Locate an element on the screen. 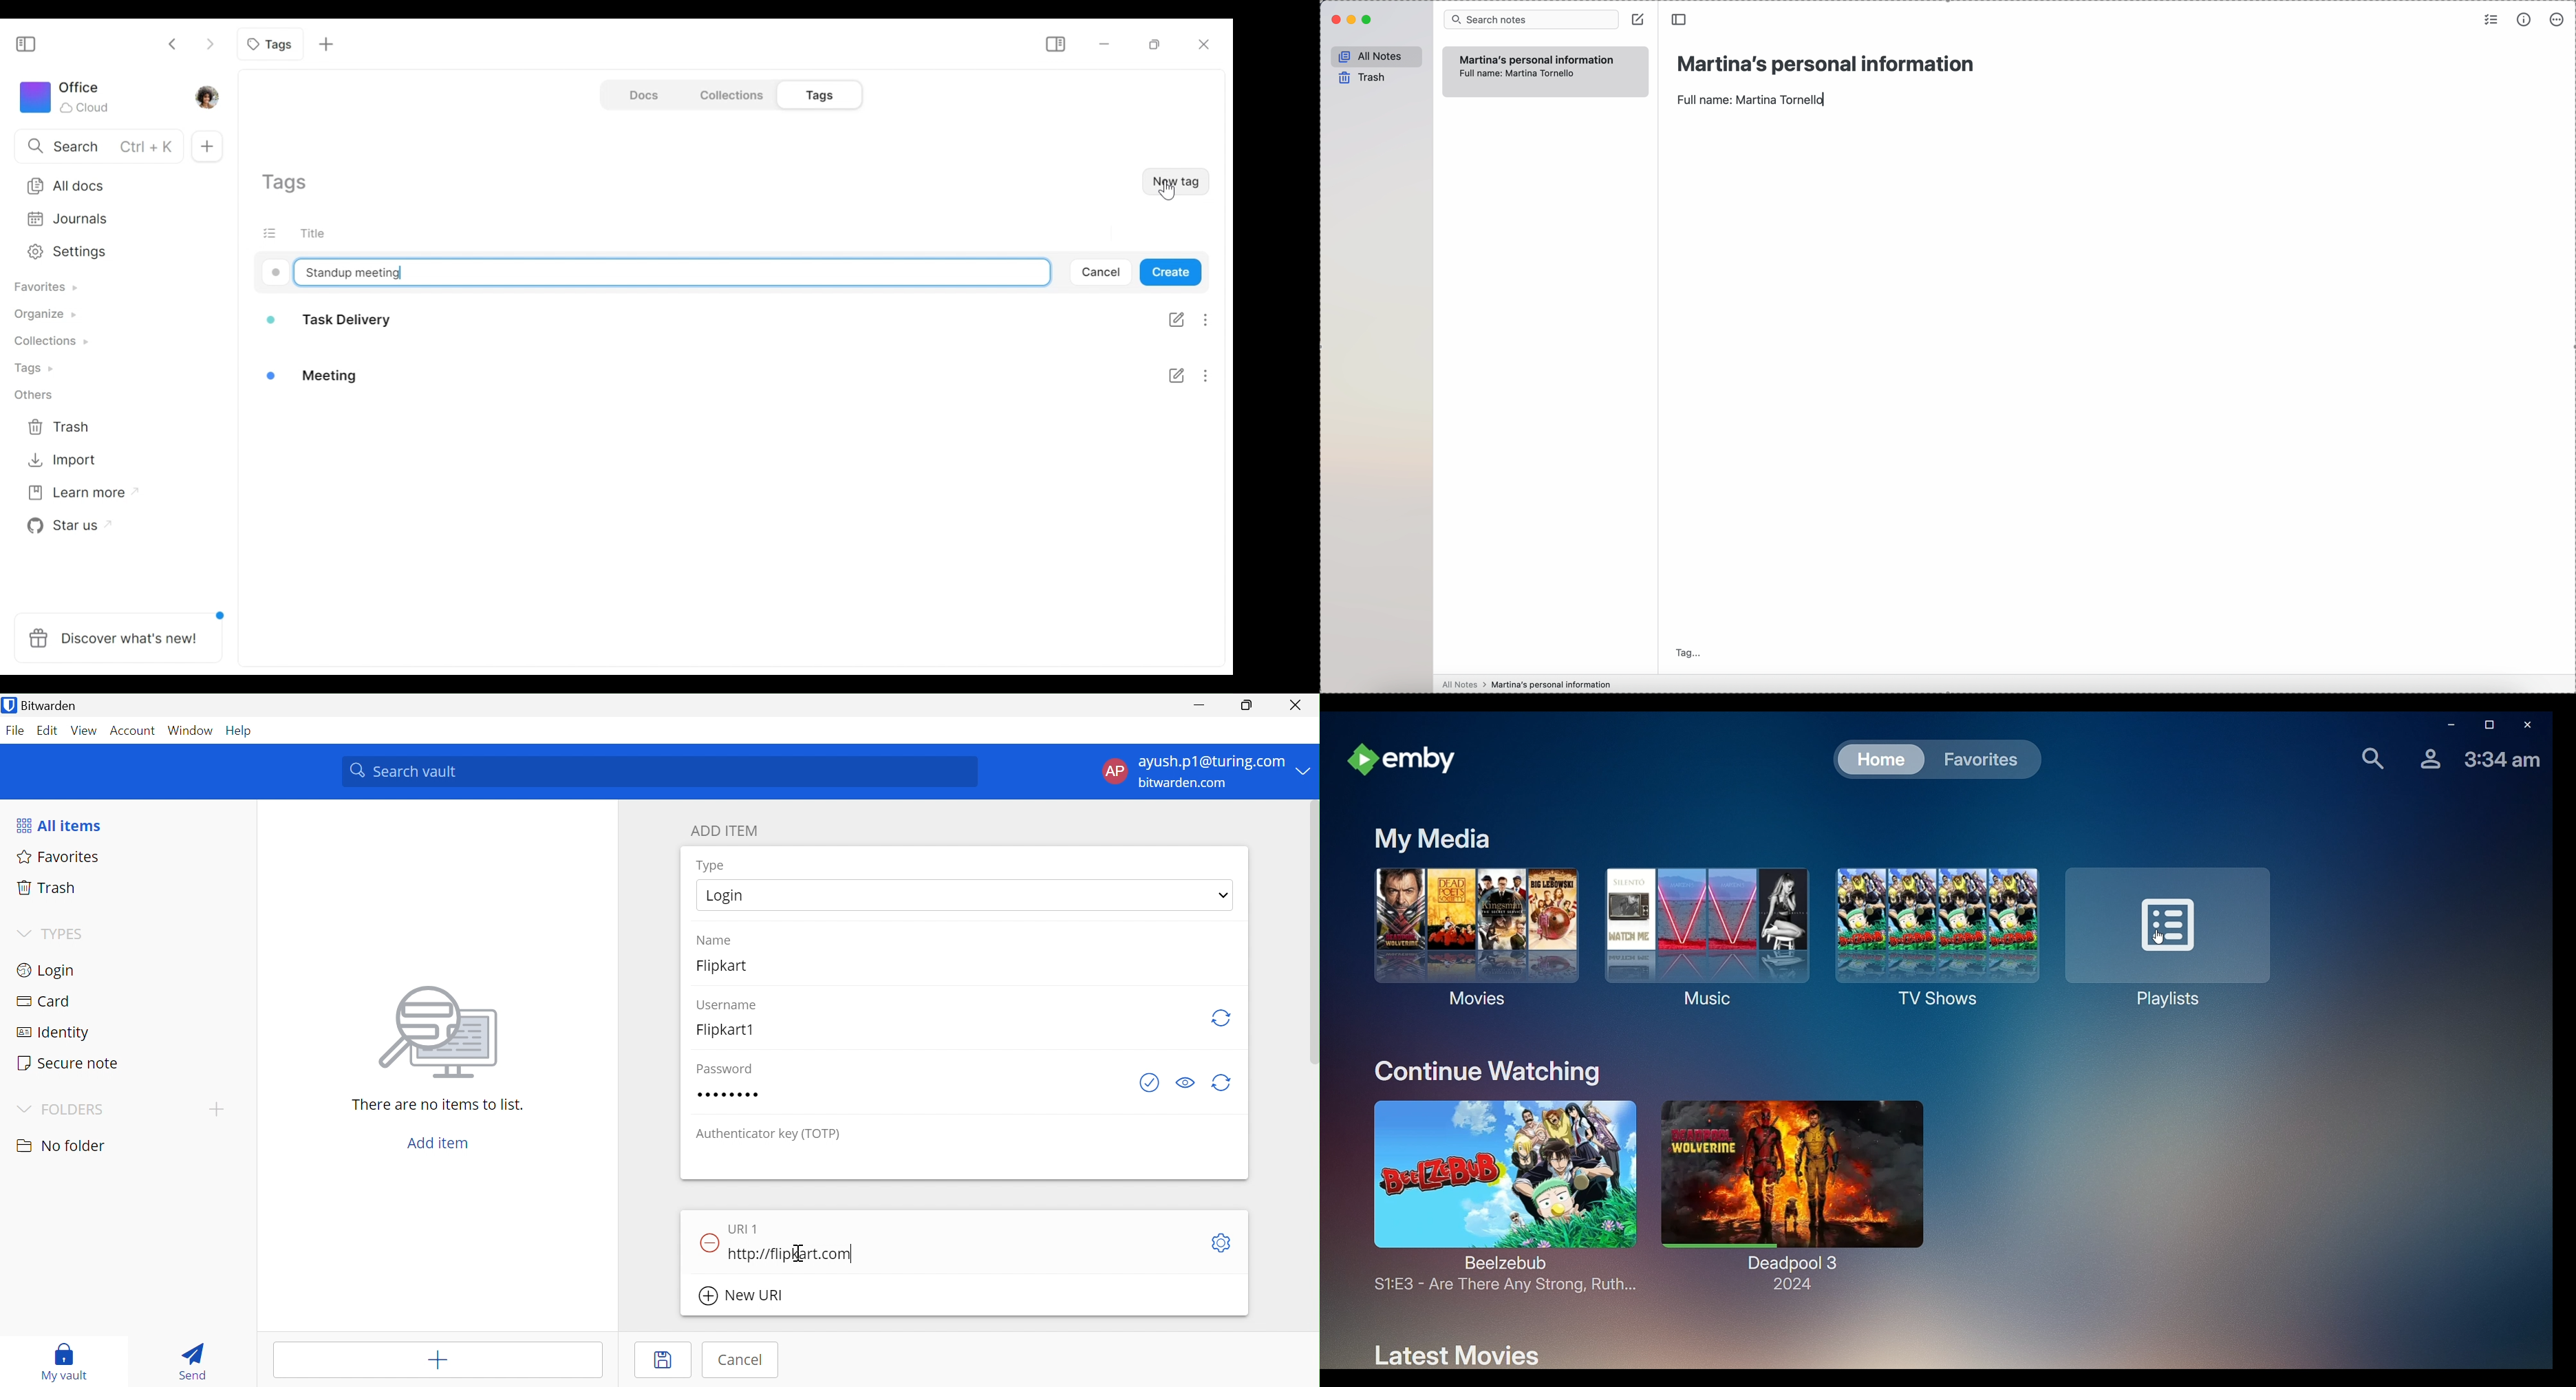 Image resolution: width=2576 pixels, height=1400 pixels. generate password is located at coordinates (1222, 1084).